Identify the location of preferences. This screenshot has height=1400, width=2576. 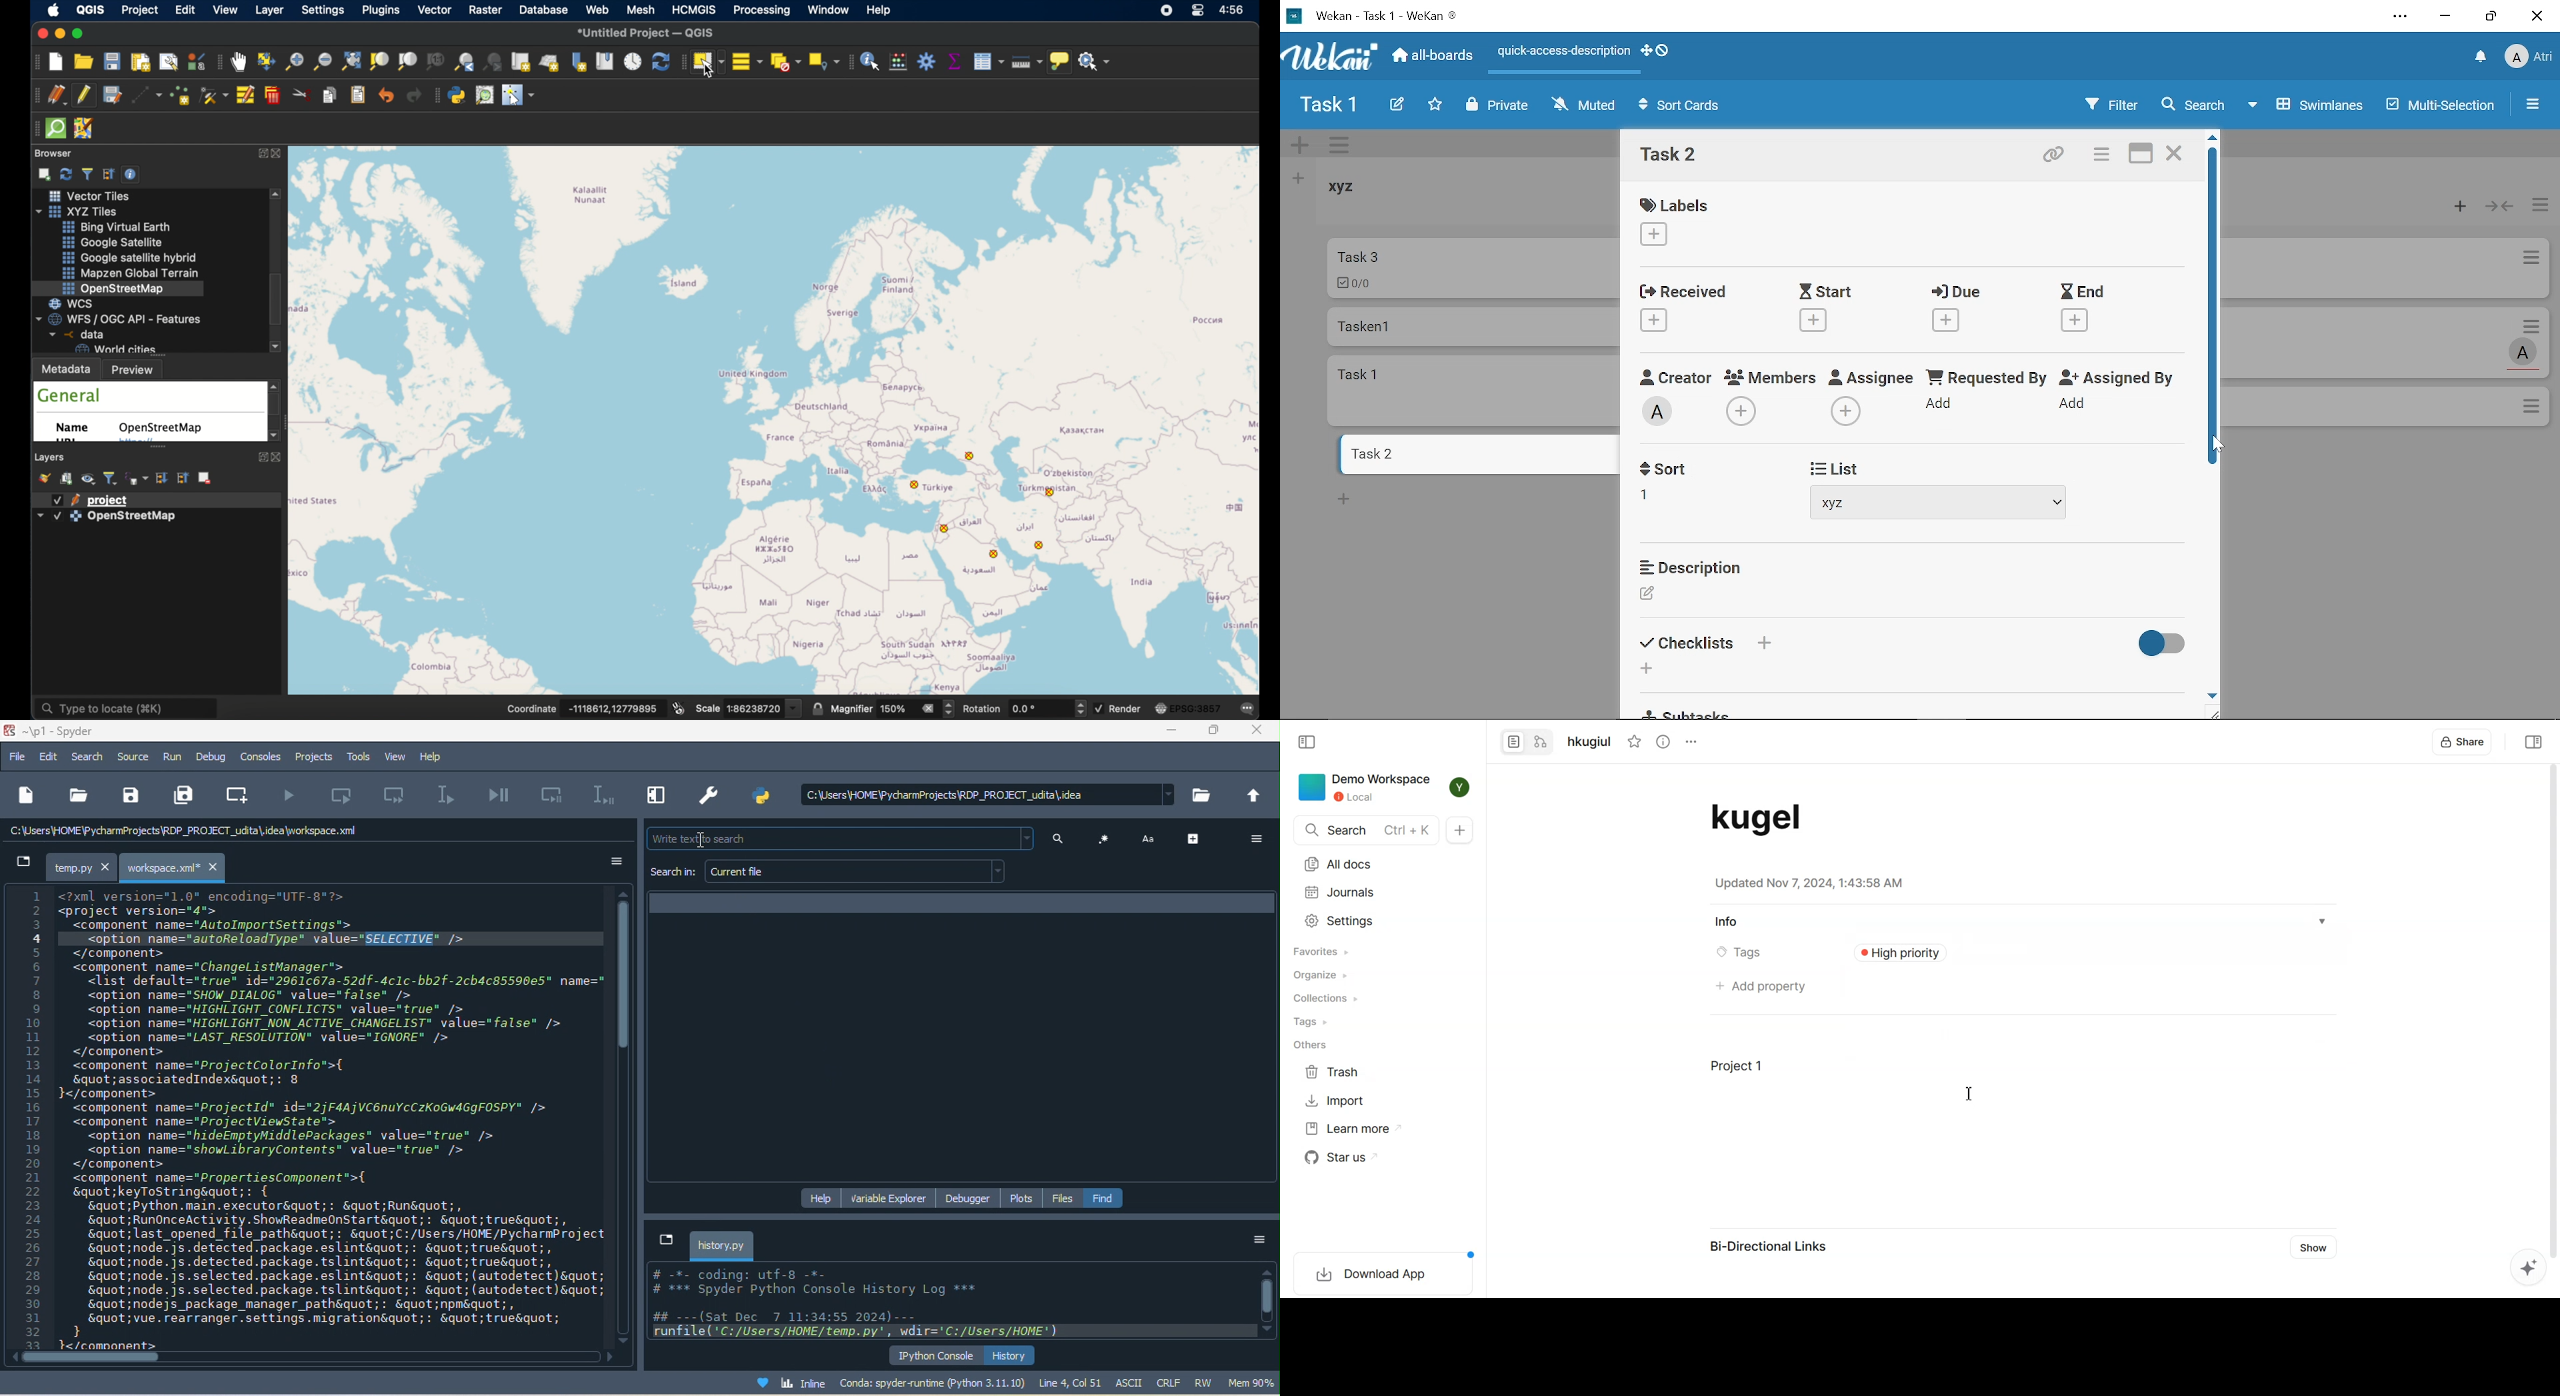
(711, 793).